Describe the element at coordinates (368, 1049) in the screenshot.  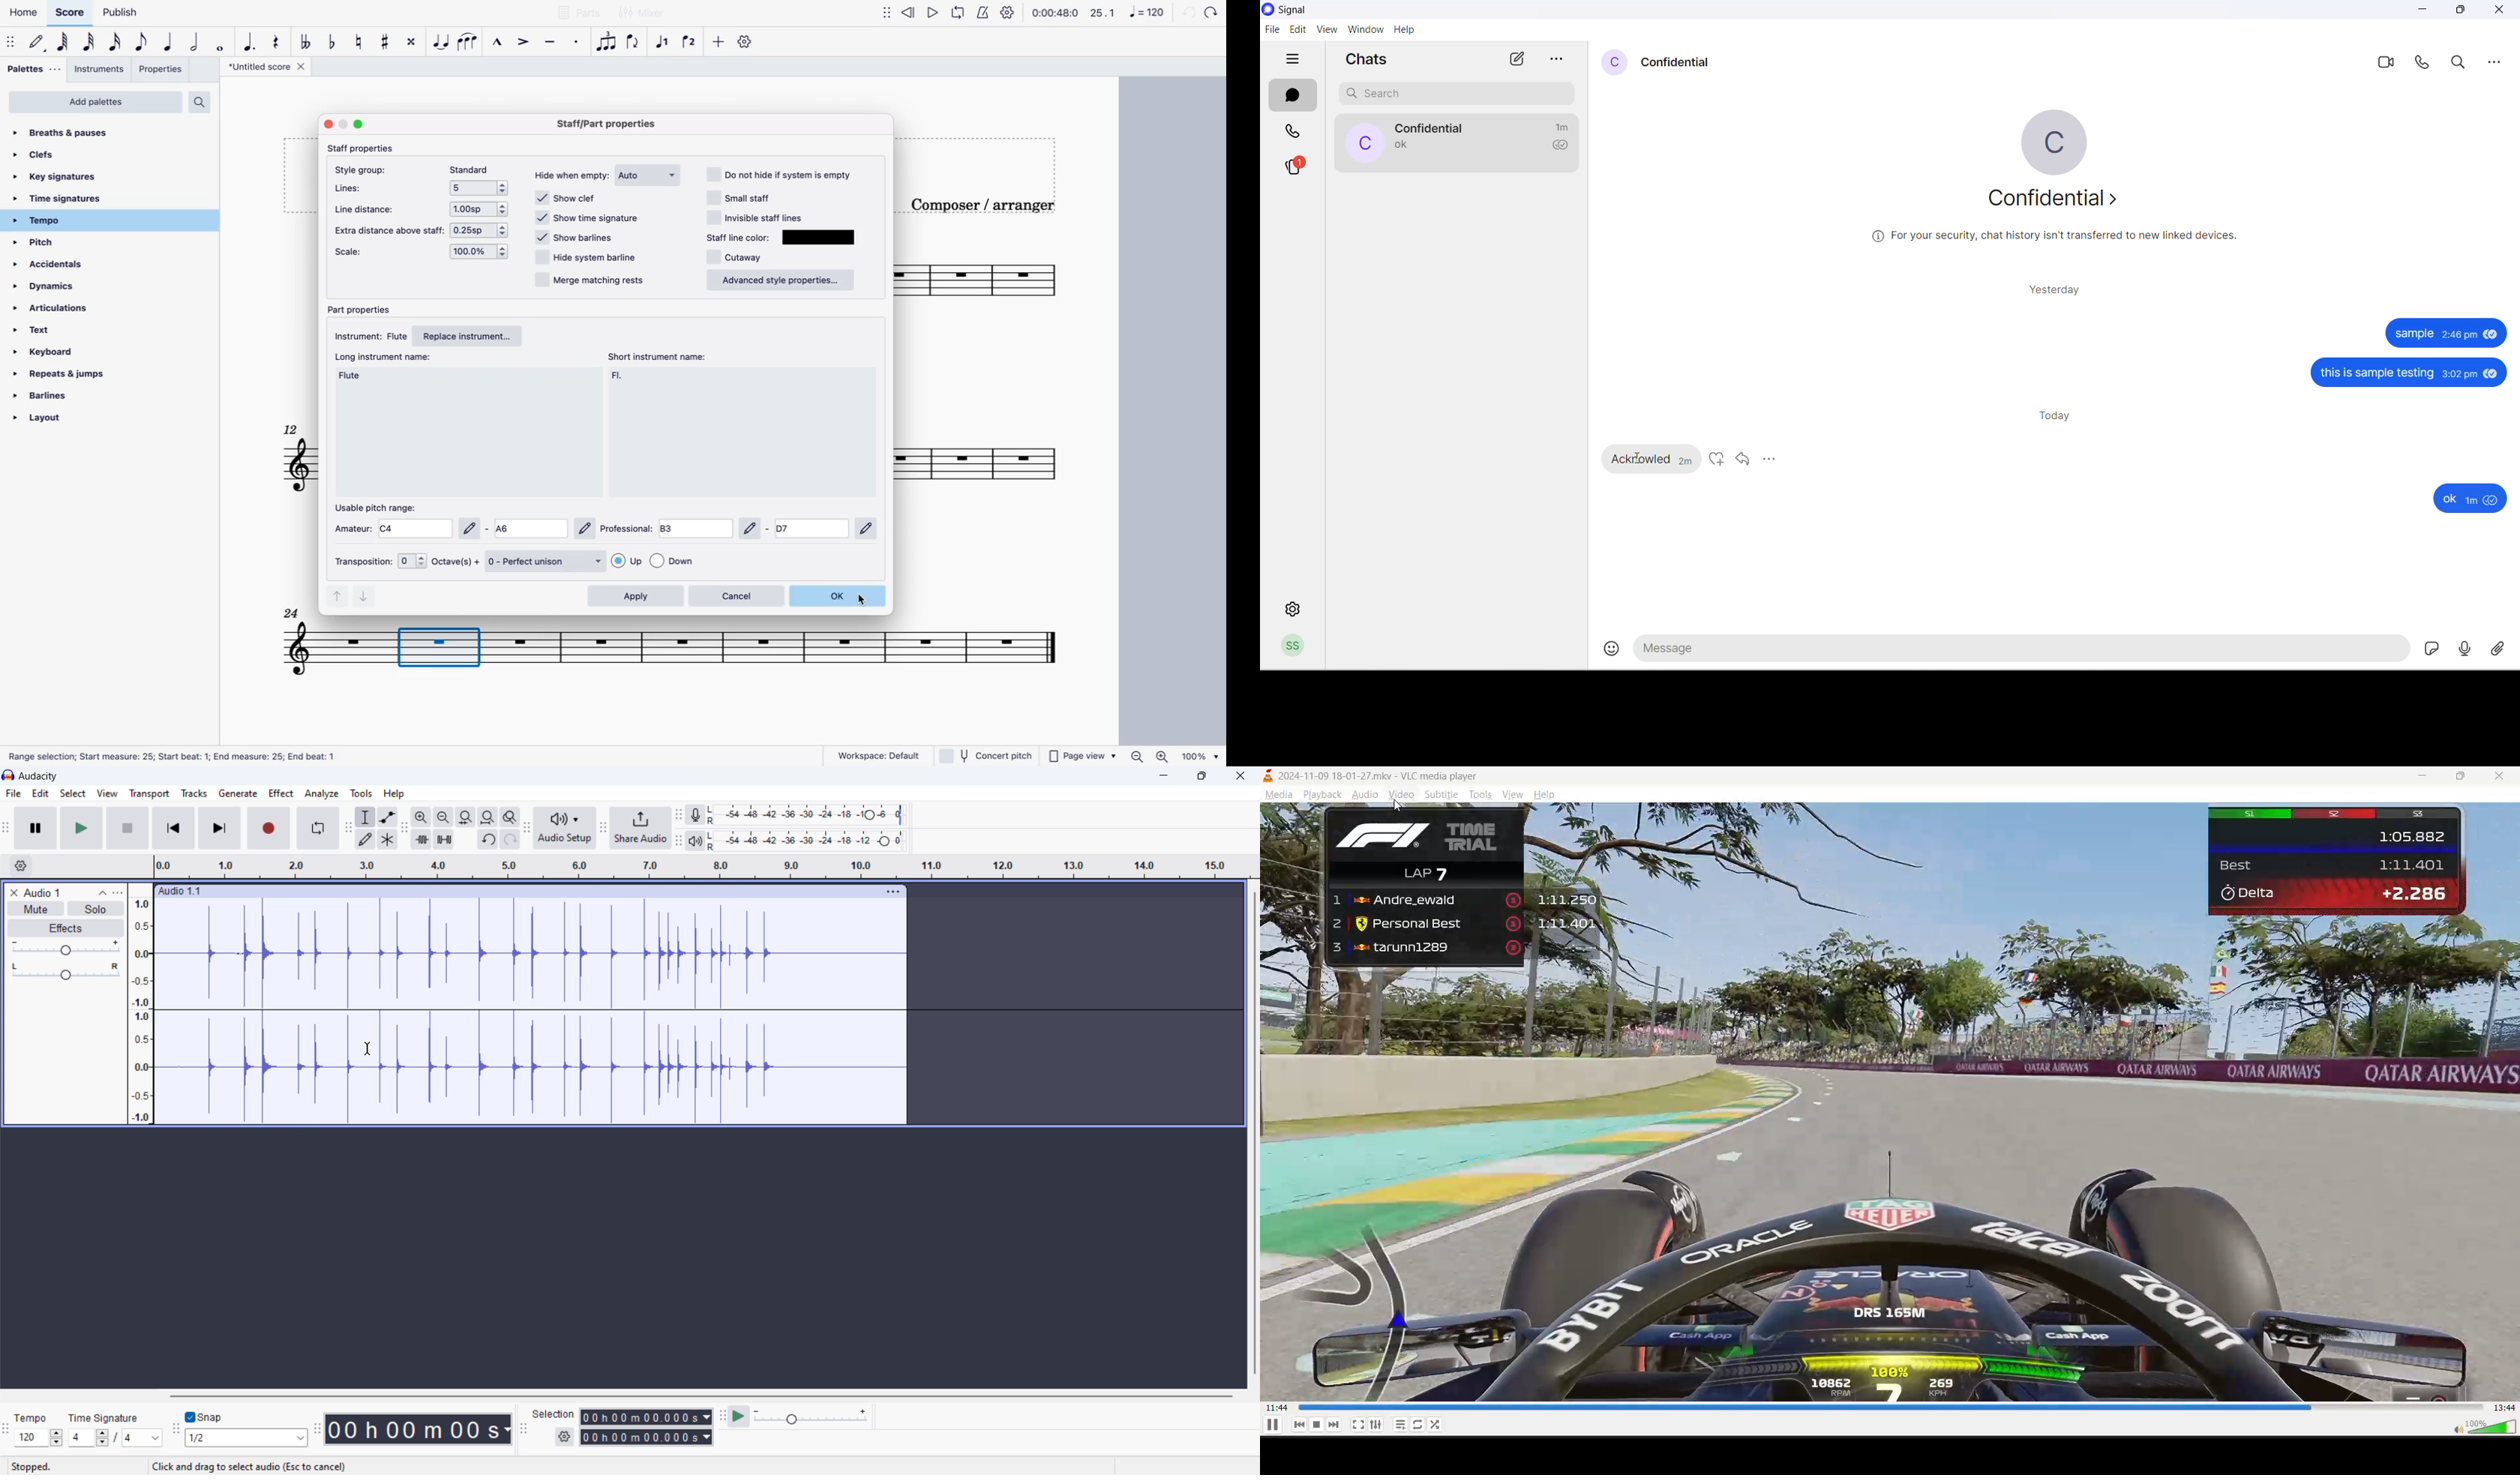
I see `cursor` at that location.